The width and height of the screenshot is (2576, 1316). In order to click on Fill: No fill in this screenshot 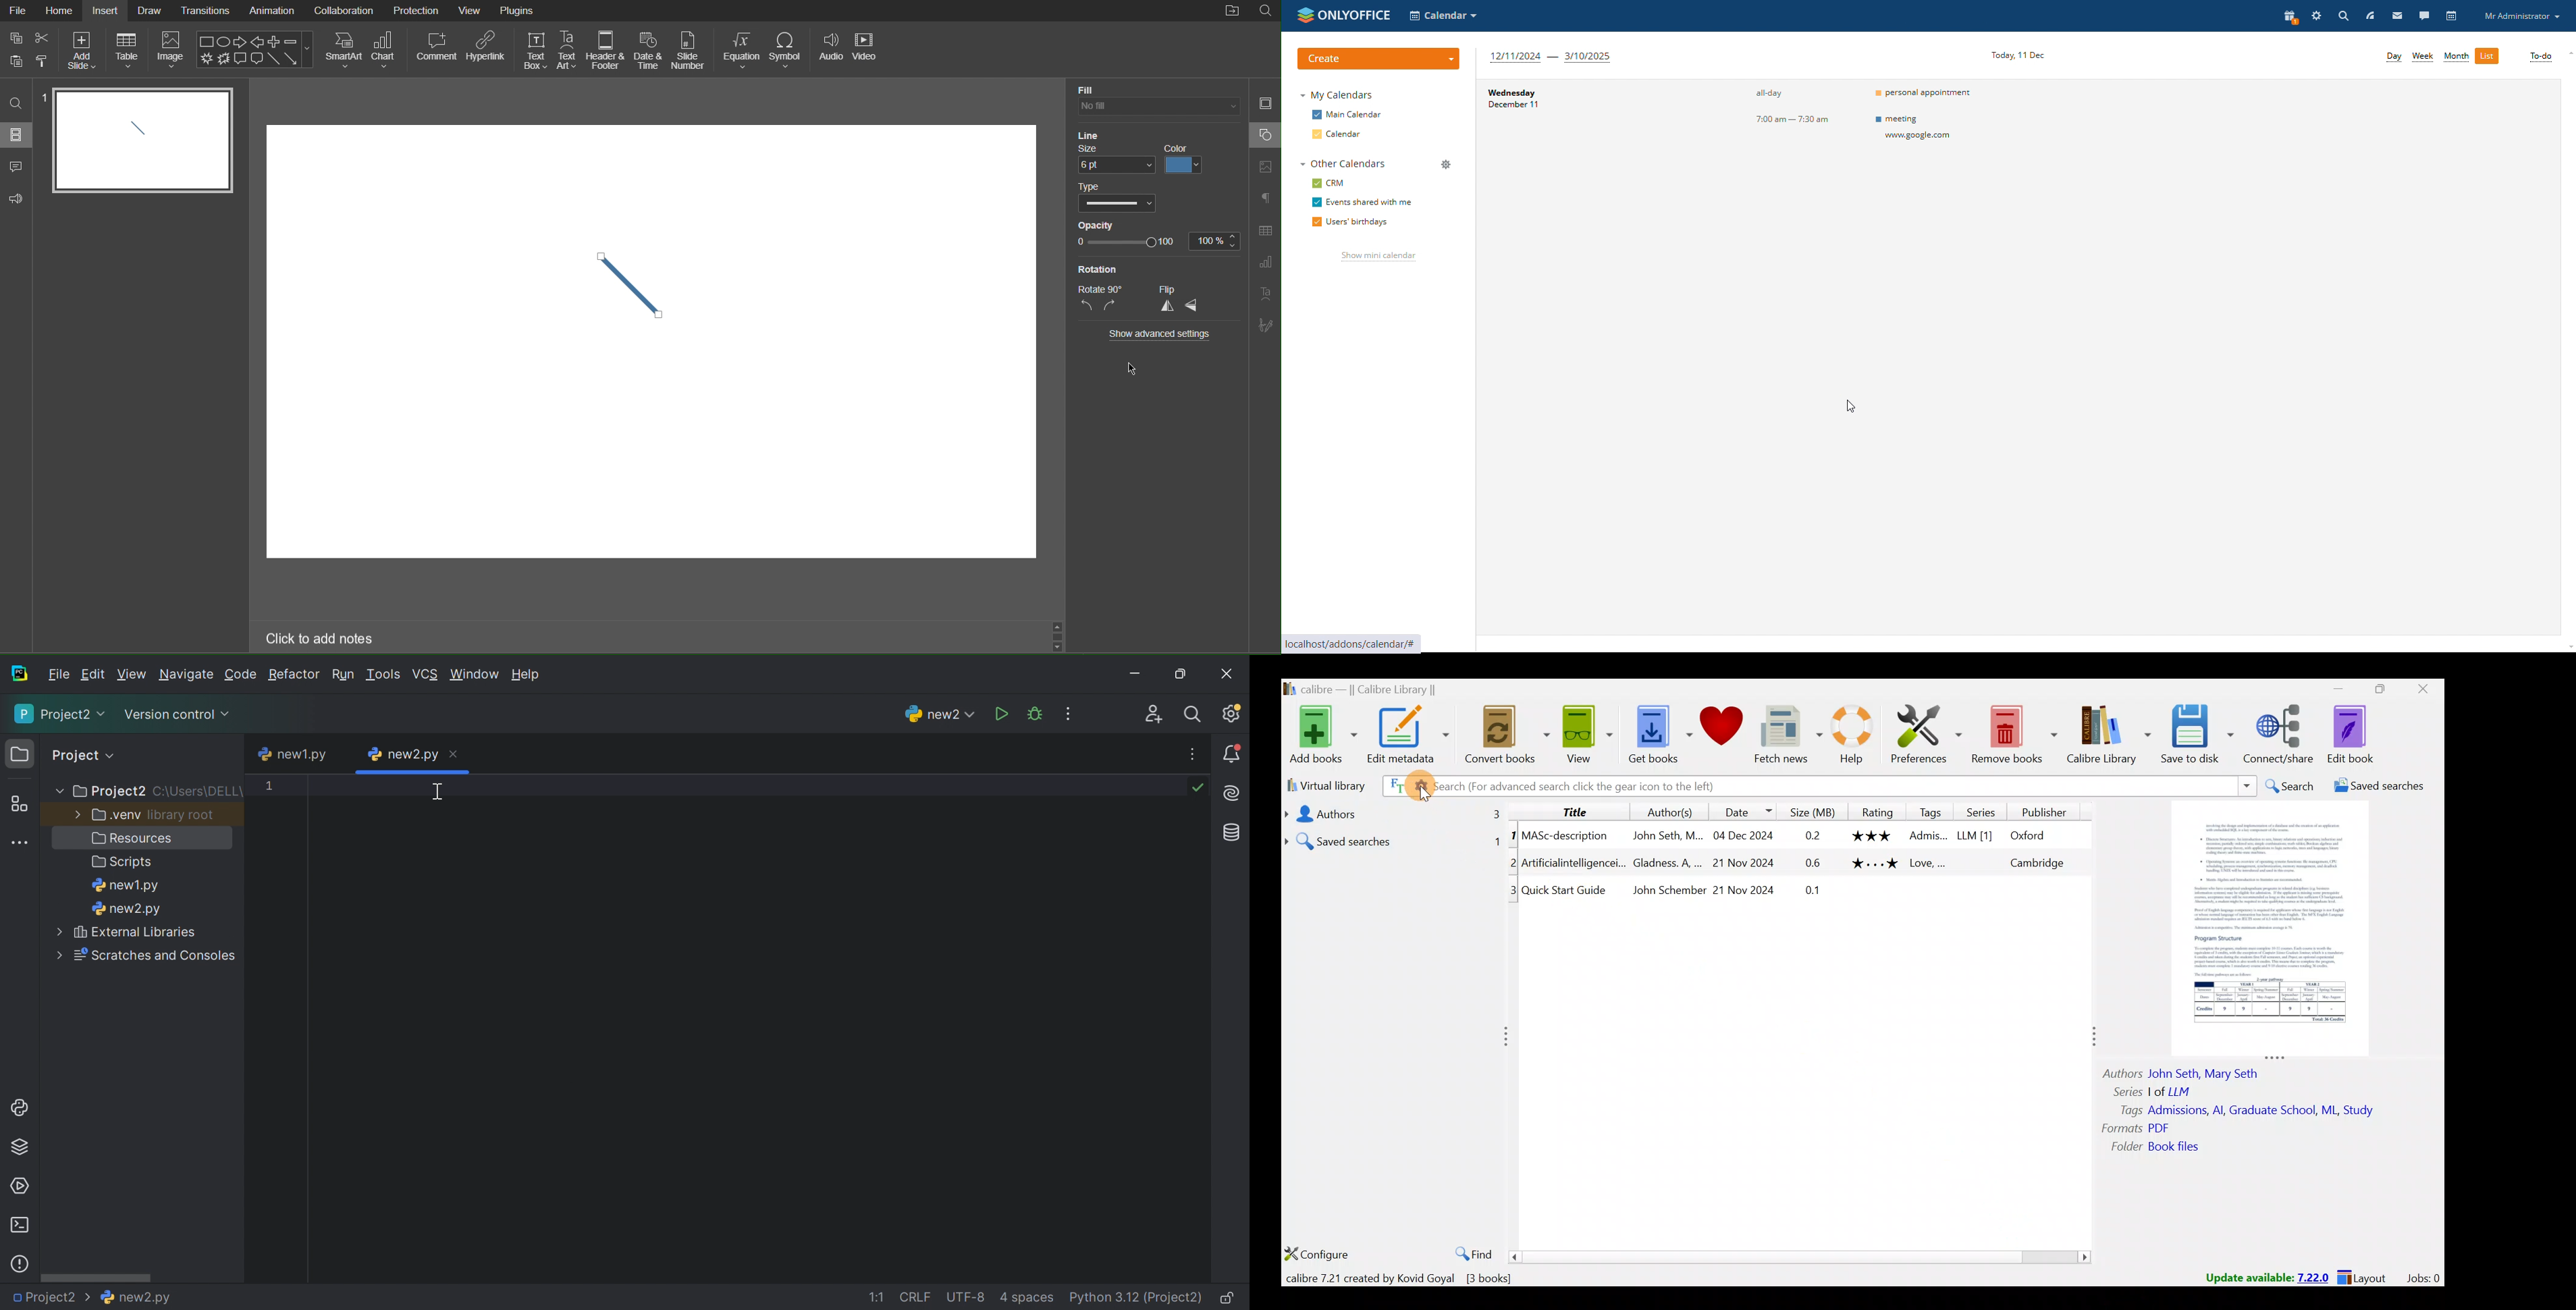, I will do `click(1087, 89)`.